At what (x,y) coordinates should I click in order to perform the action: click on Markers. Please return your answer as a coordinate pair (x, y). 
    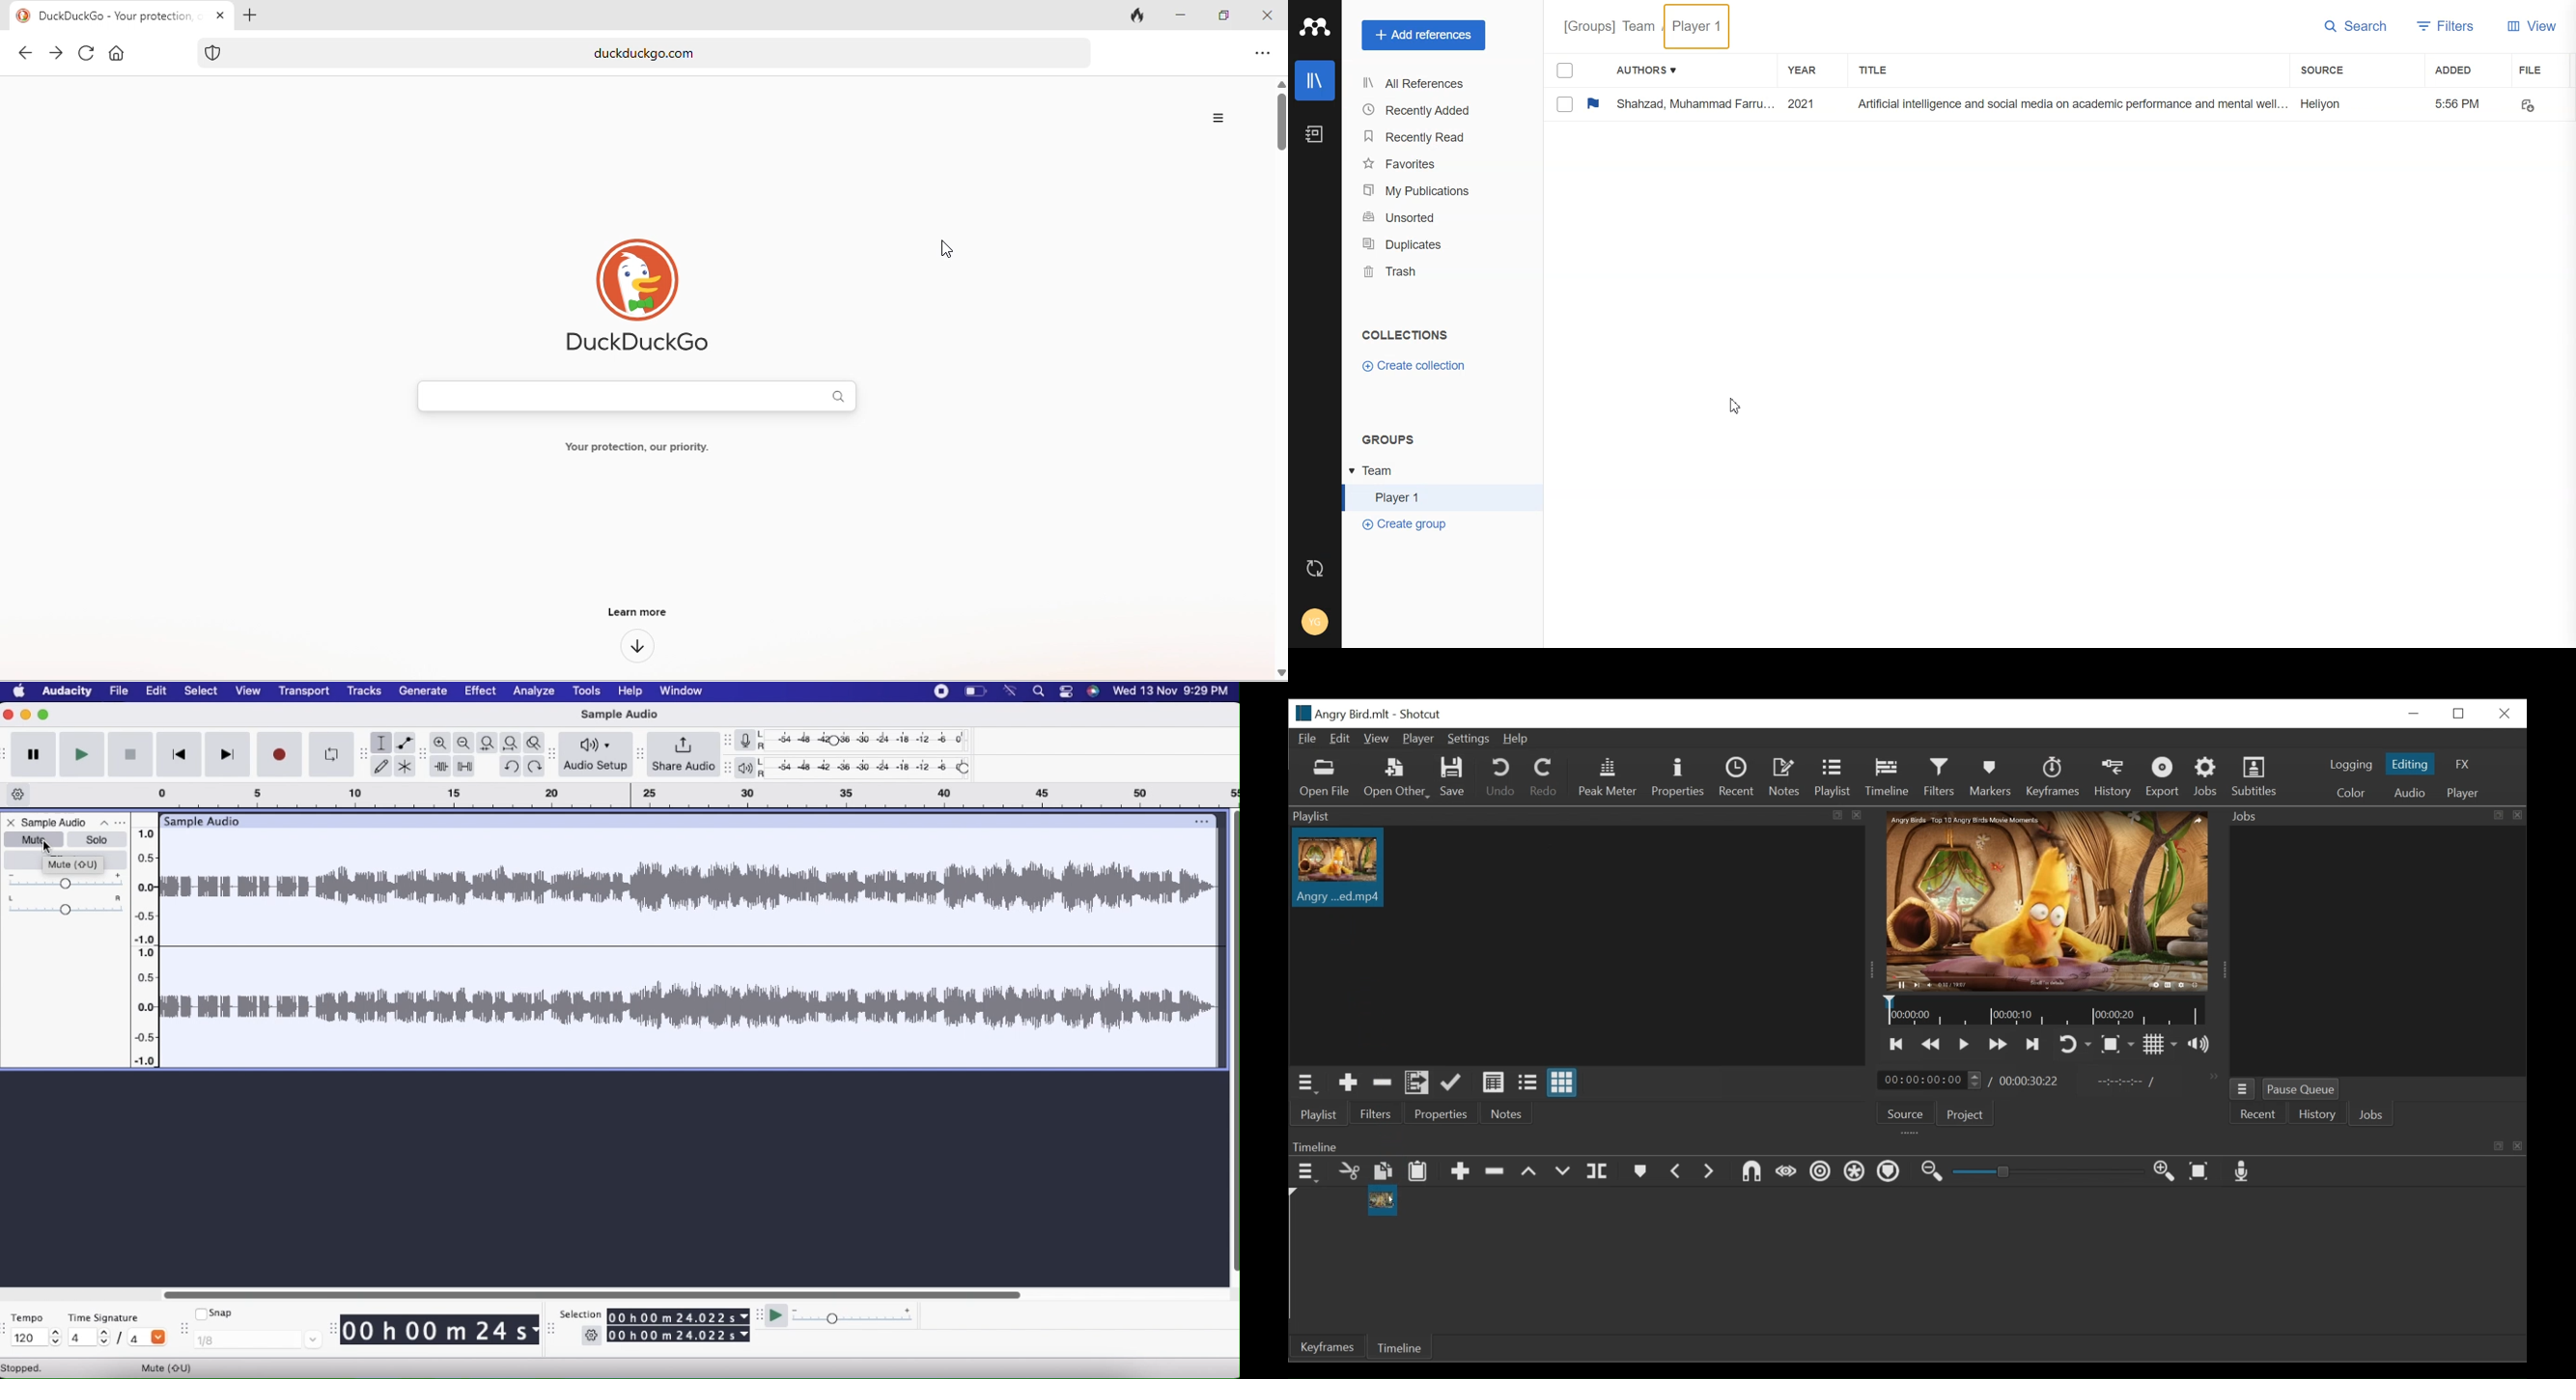
    Looking at the image, I should click on (1638, 1172).